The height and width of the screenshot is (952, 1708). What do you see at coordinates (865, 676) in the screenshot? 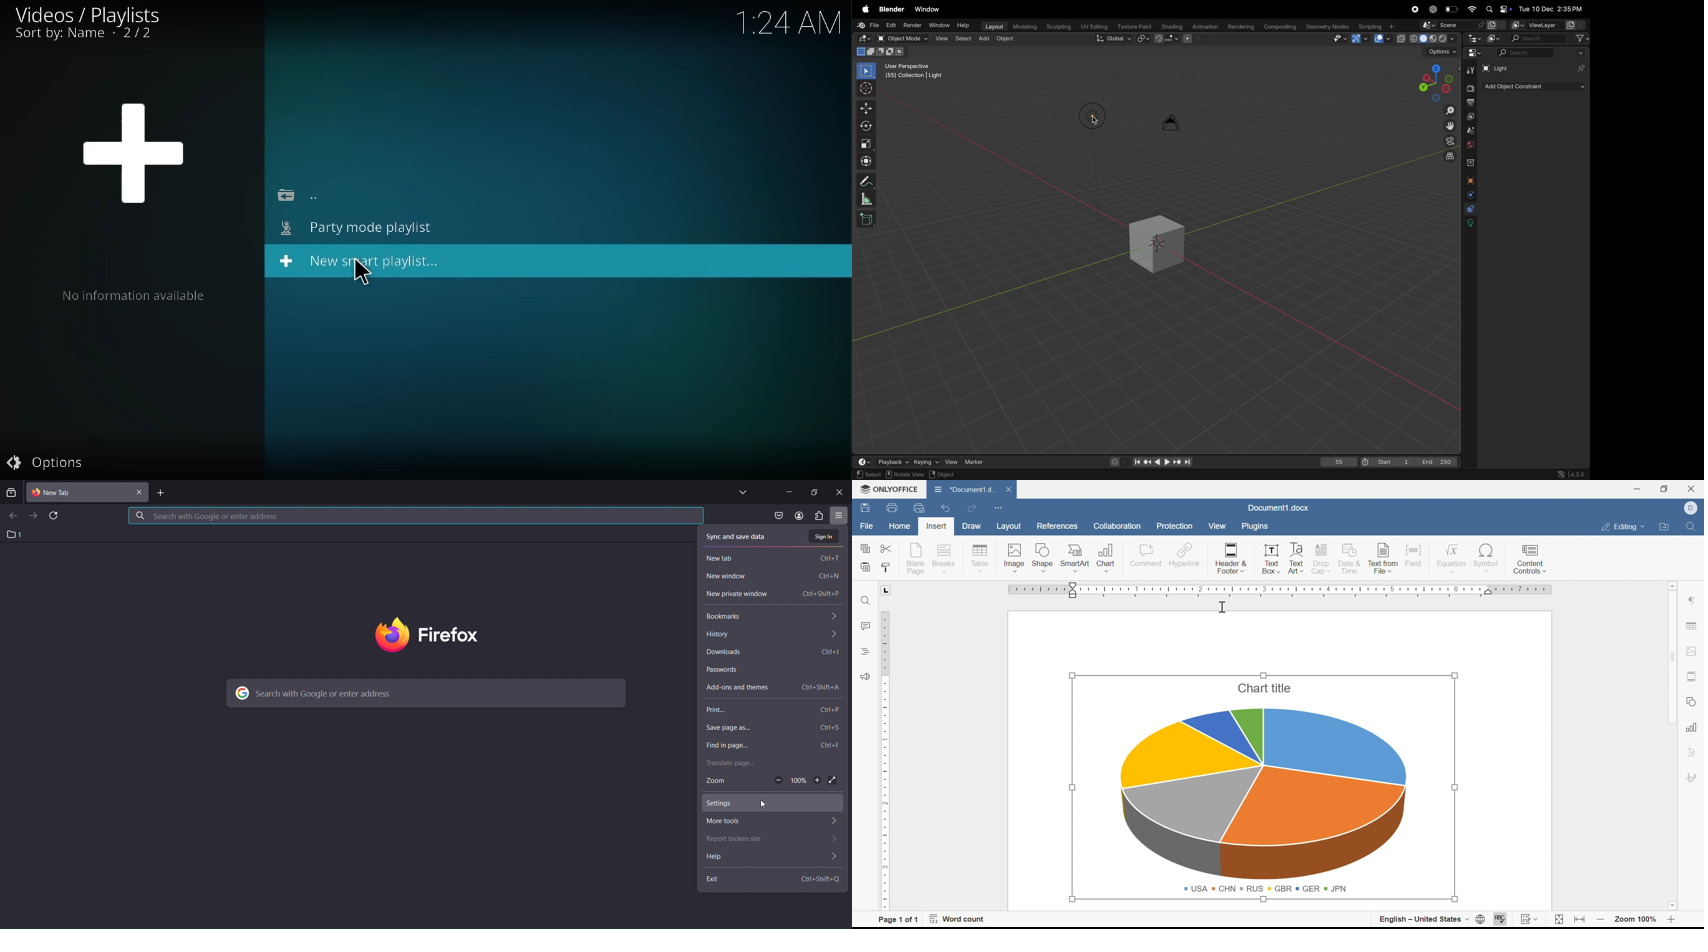
I see `Feedback & Support` at bounding box center [865, 676].